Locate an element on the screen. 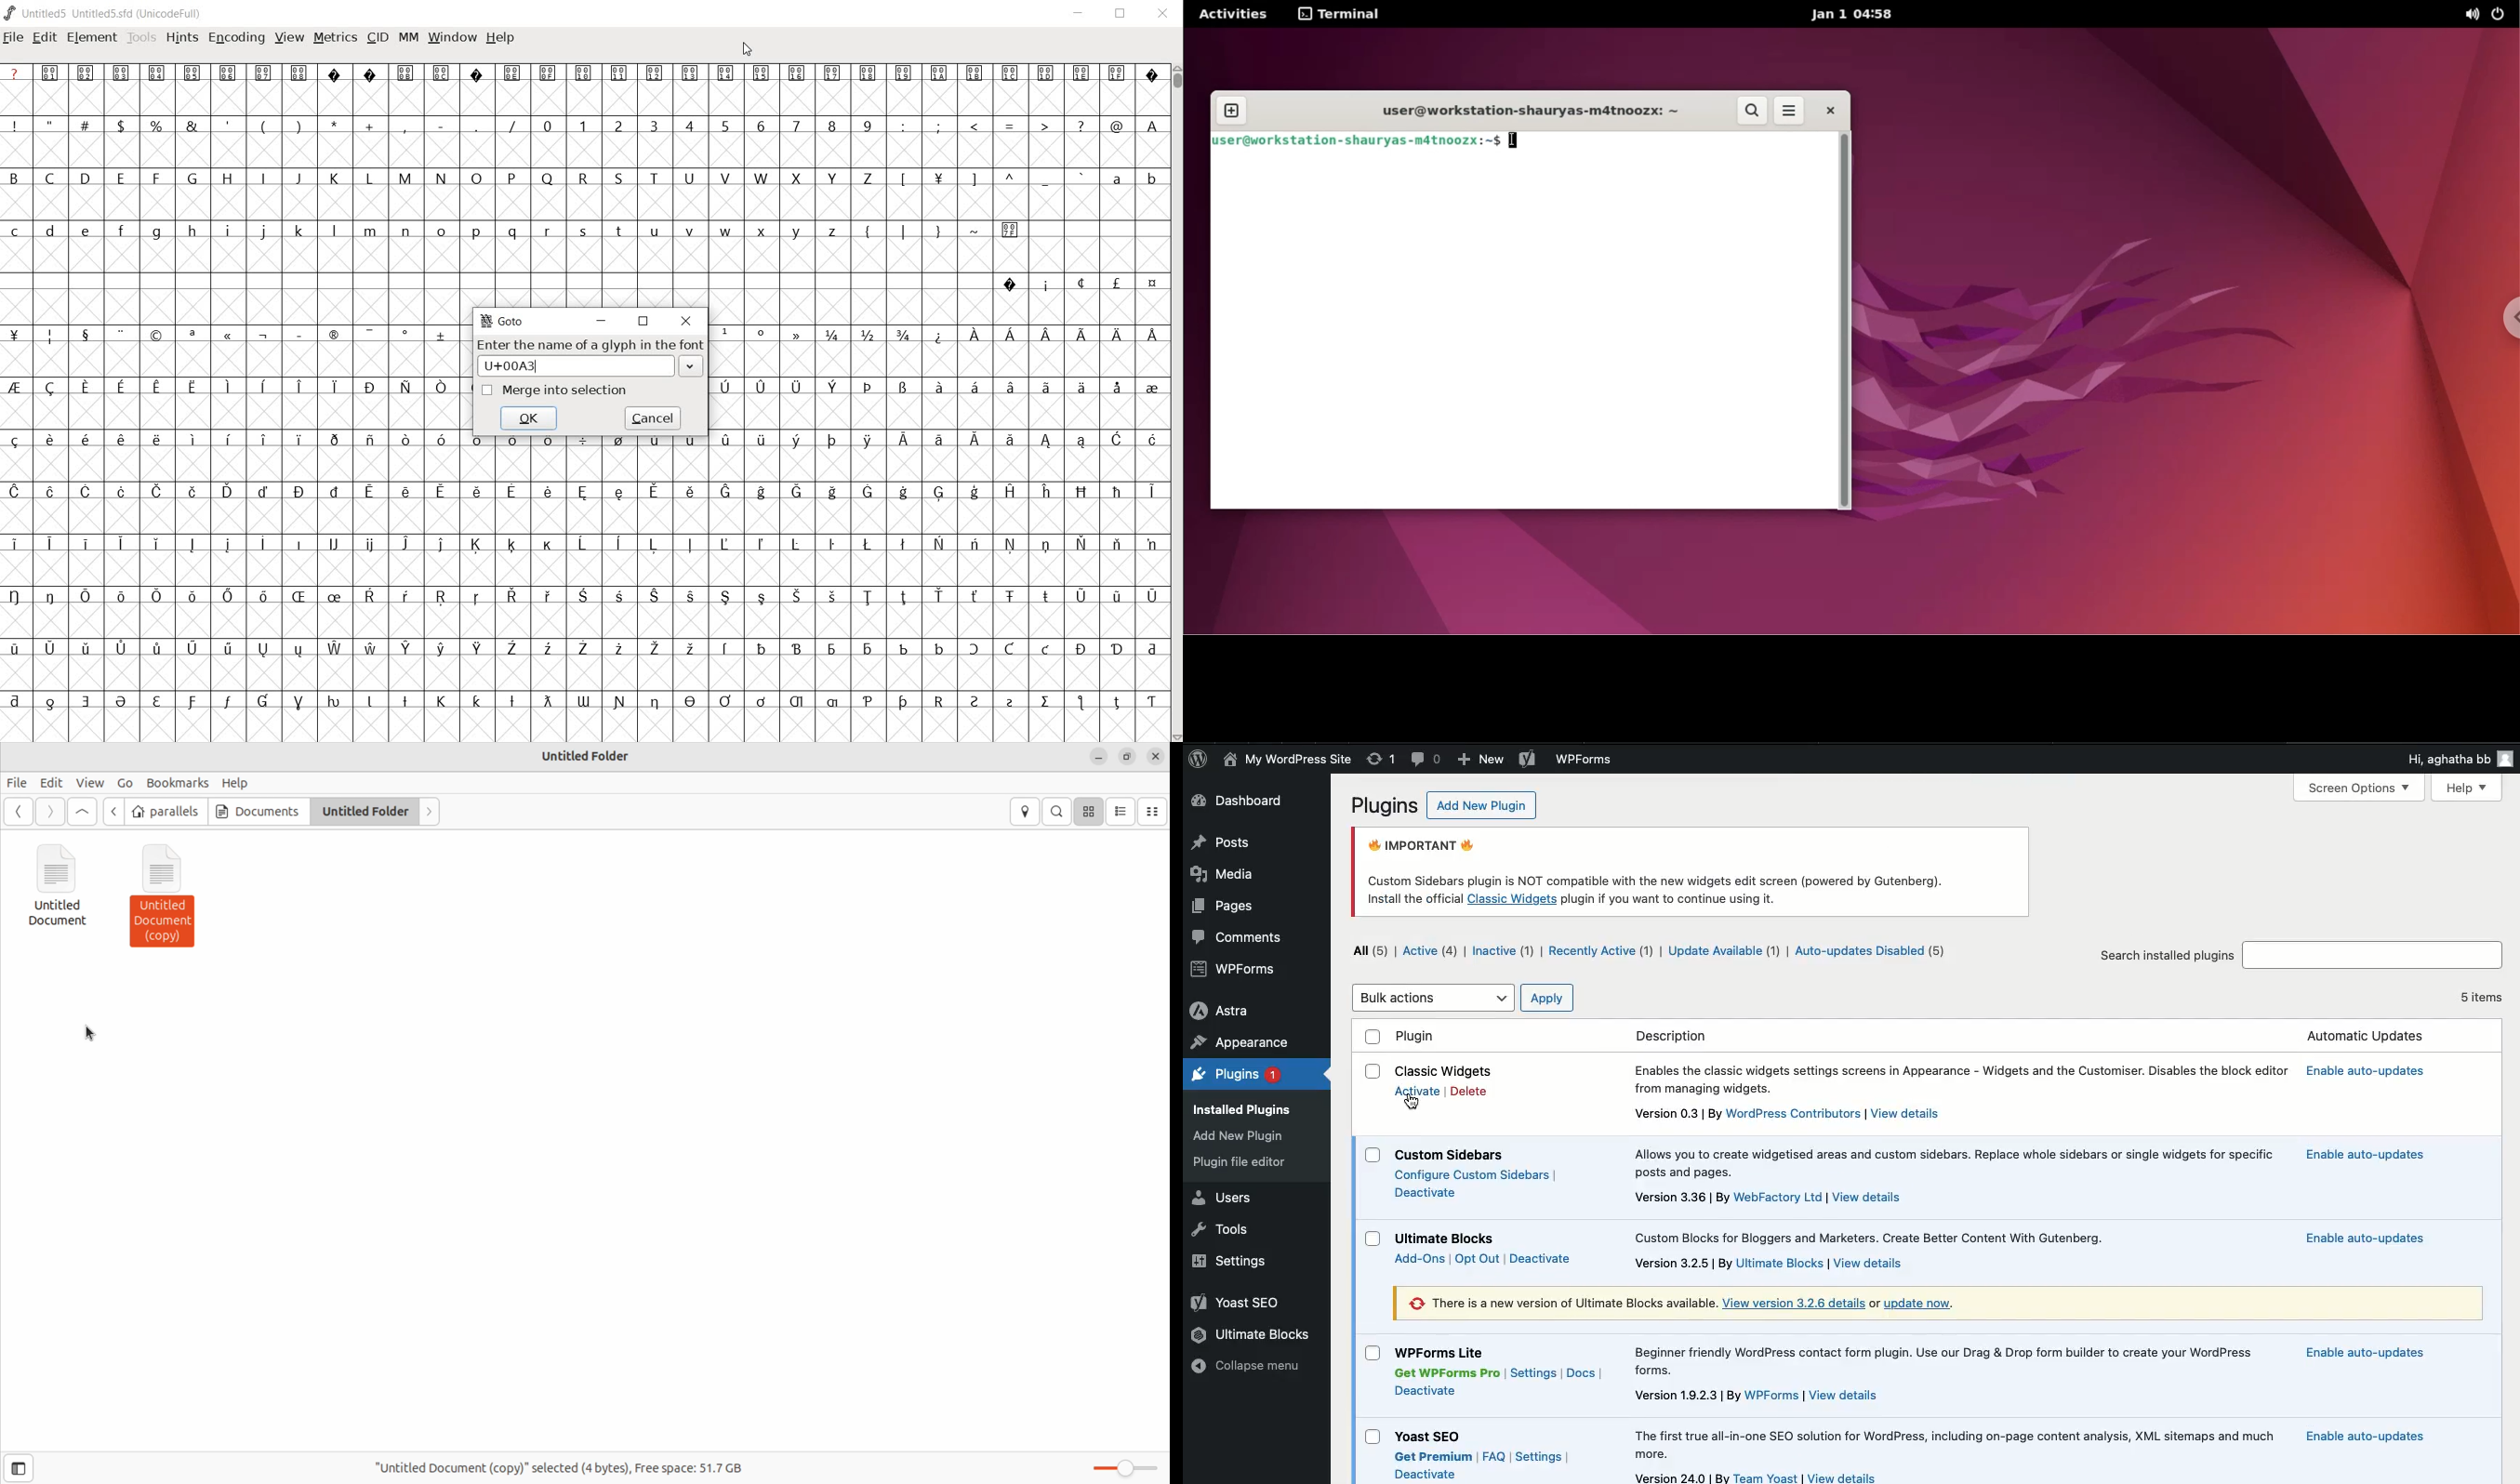 The height and width of the screenshot is (1484, 2520). Recently active is located at coordinates (1599, 952).